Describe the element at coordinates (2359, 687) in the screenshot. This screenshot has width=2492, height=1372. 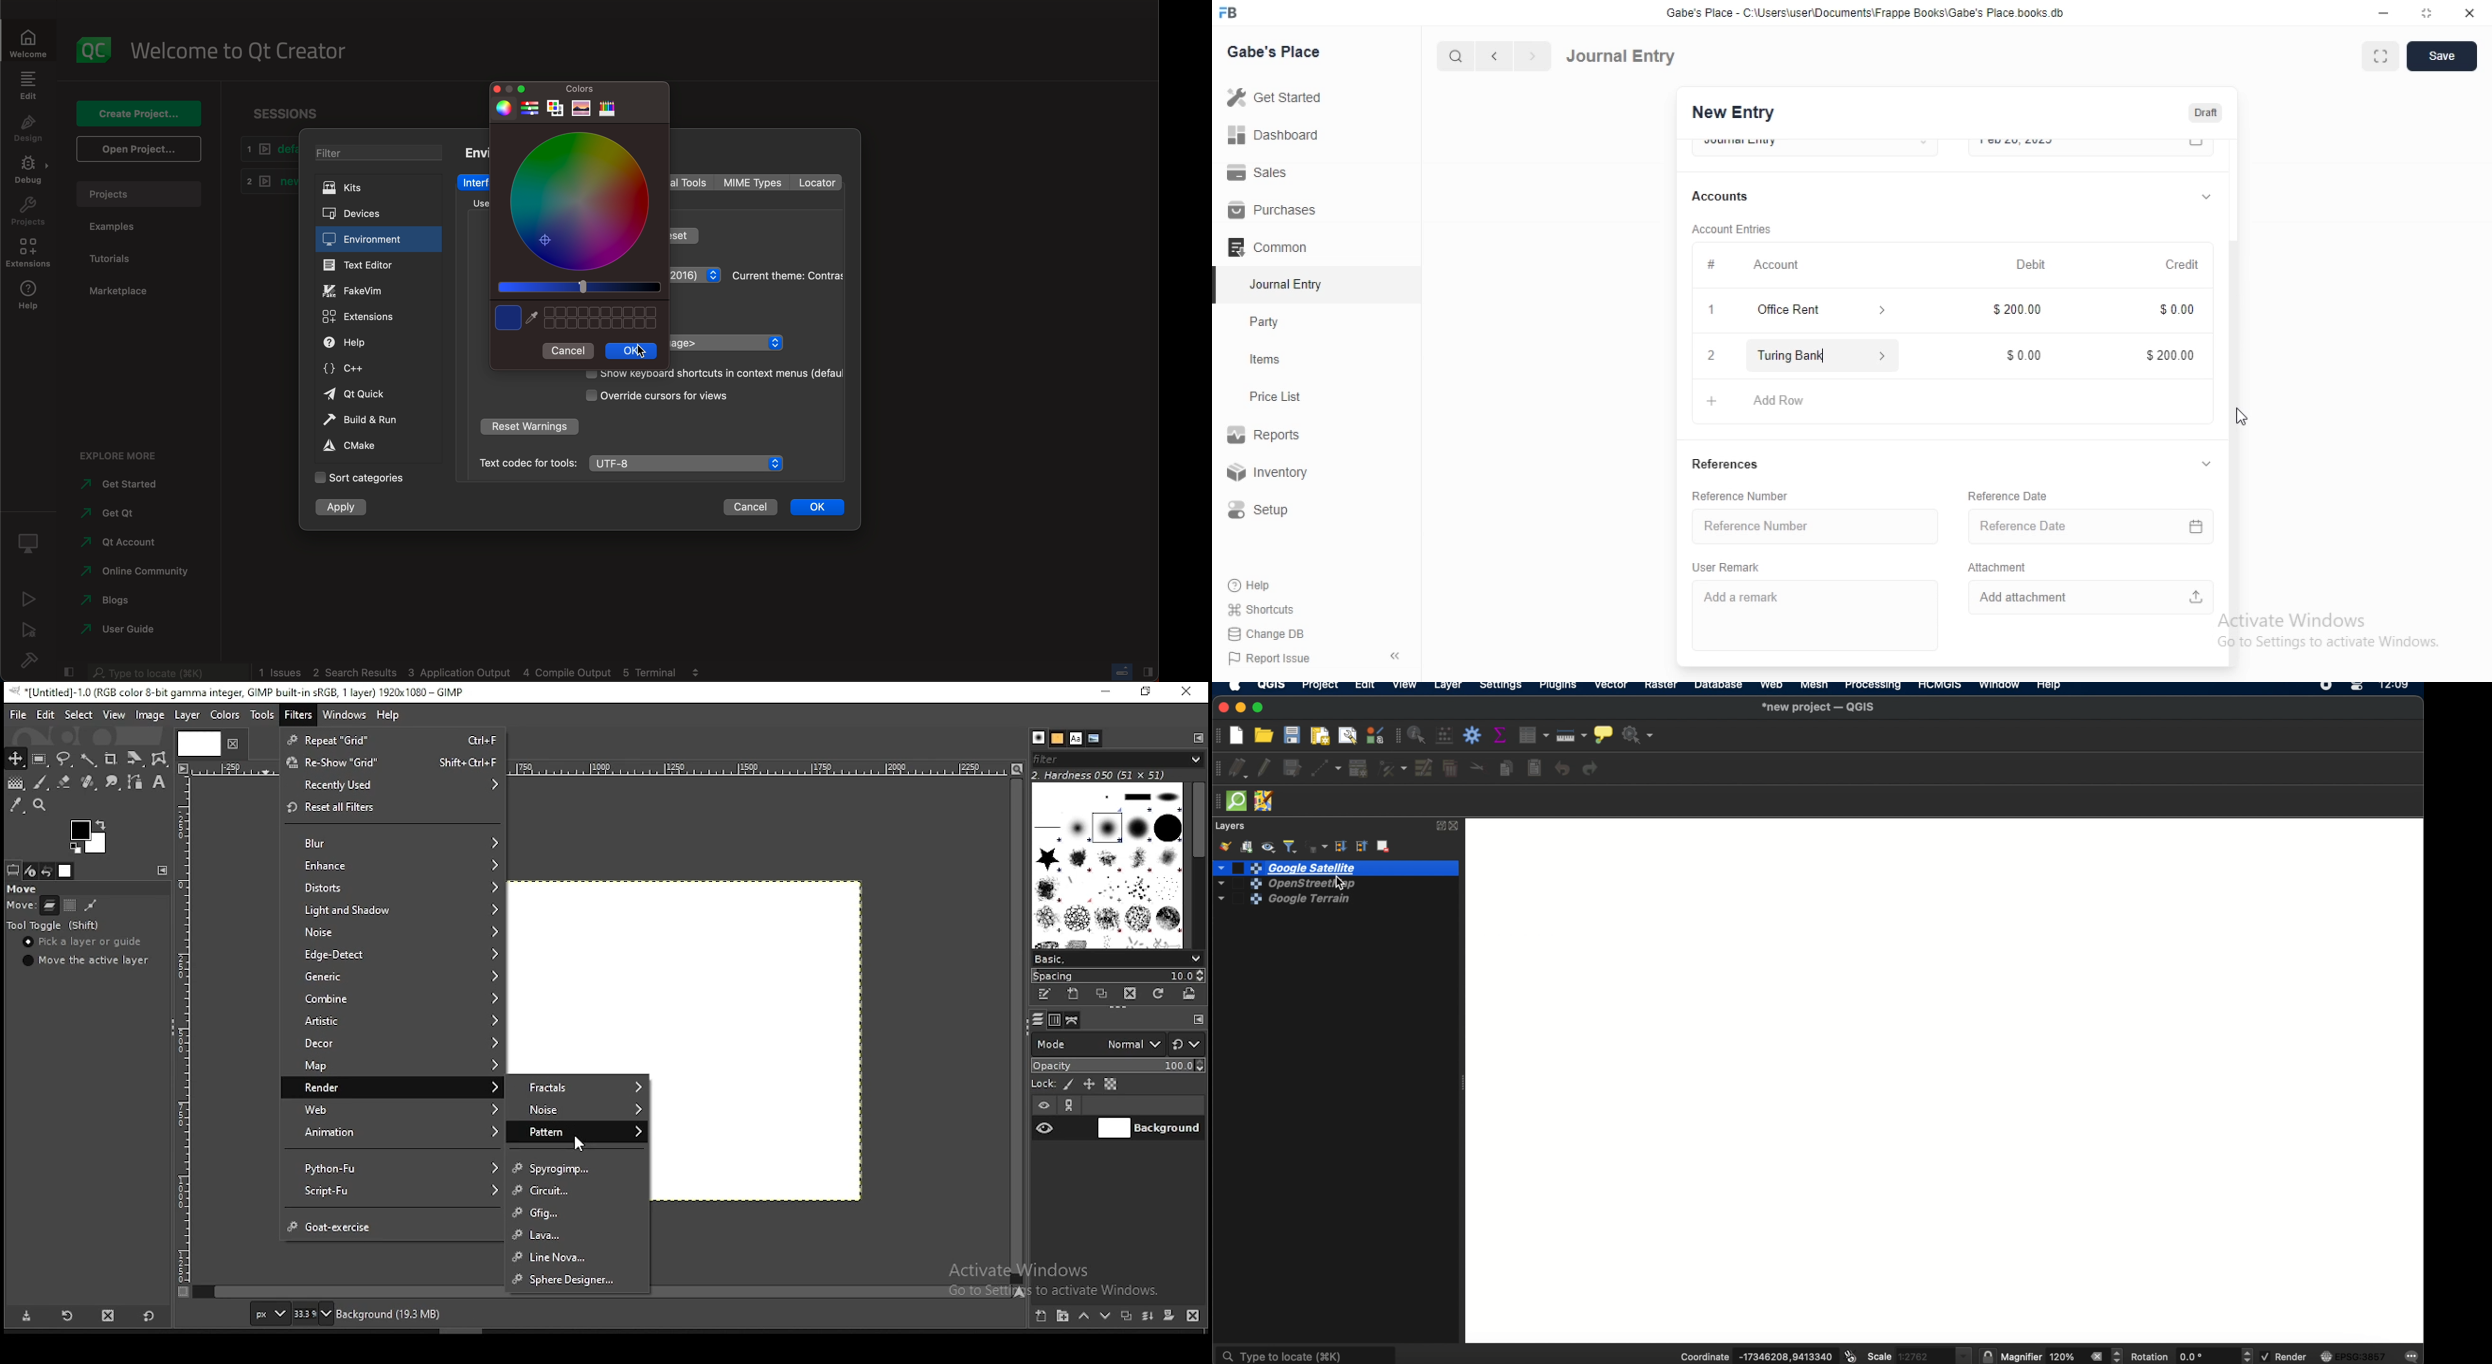
I see `control center` at that location.